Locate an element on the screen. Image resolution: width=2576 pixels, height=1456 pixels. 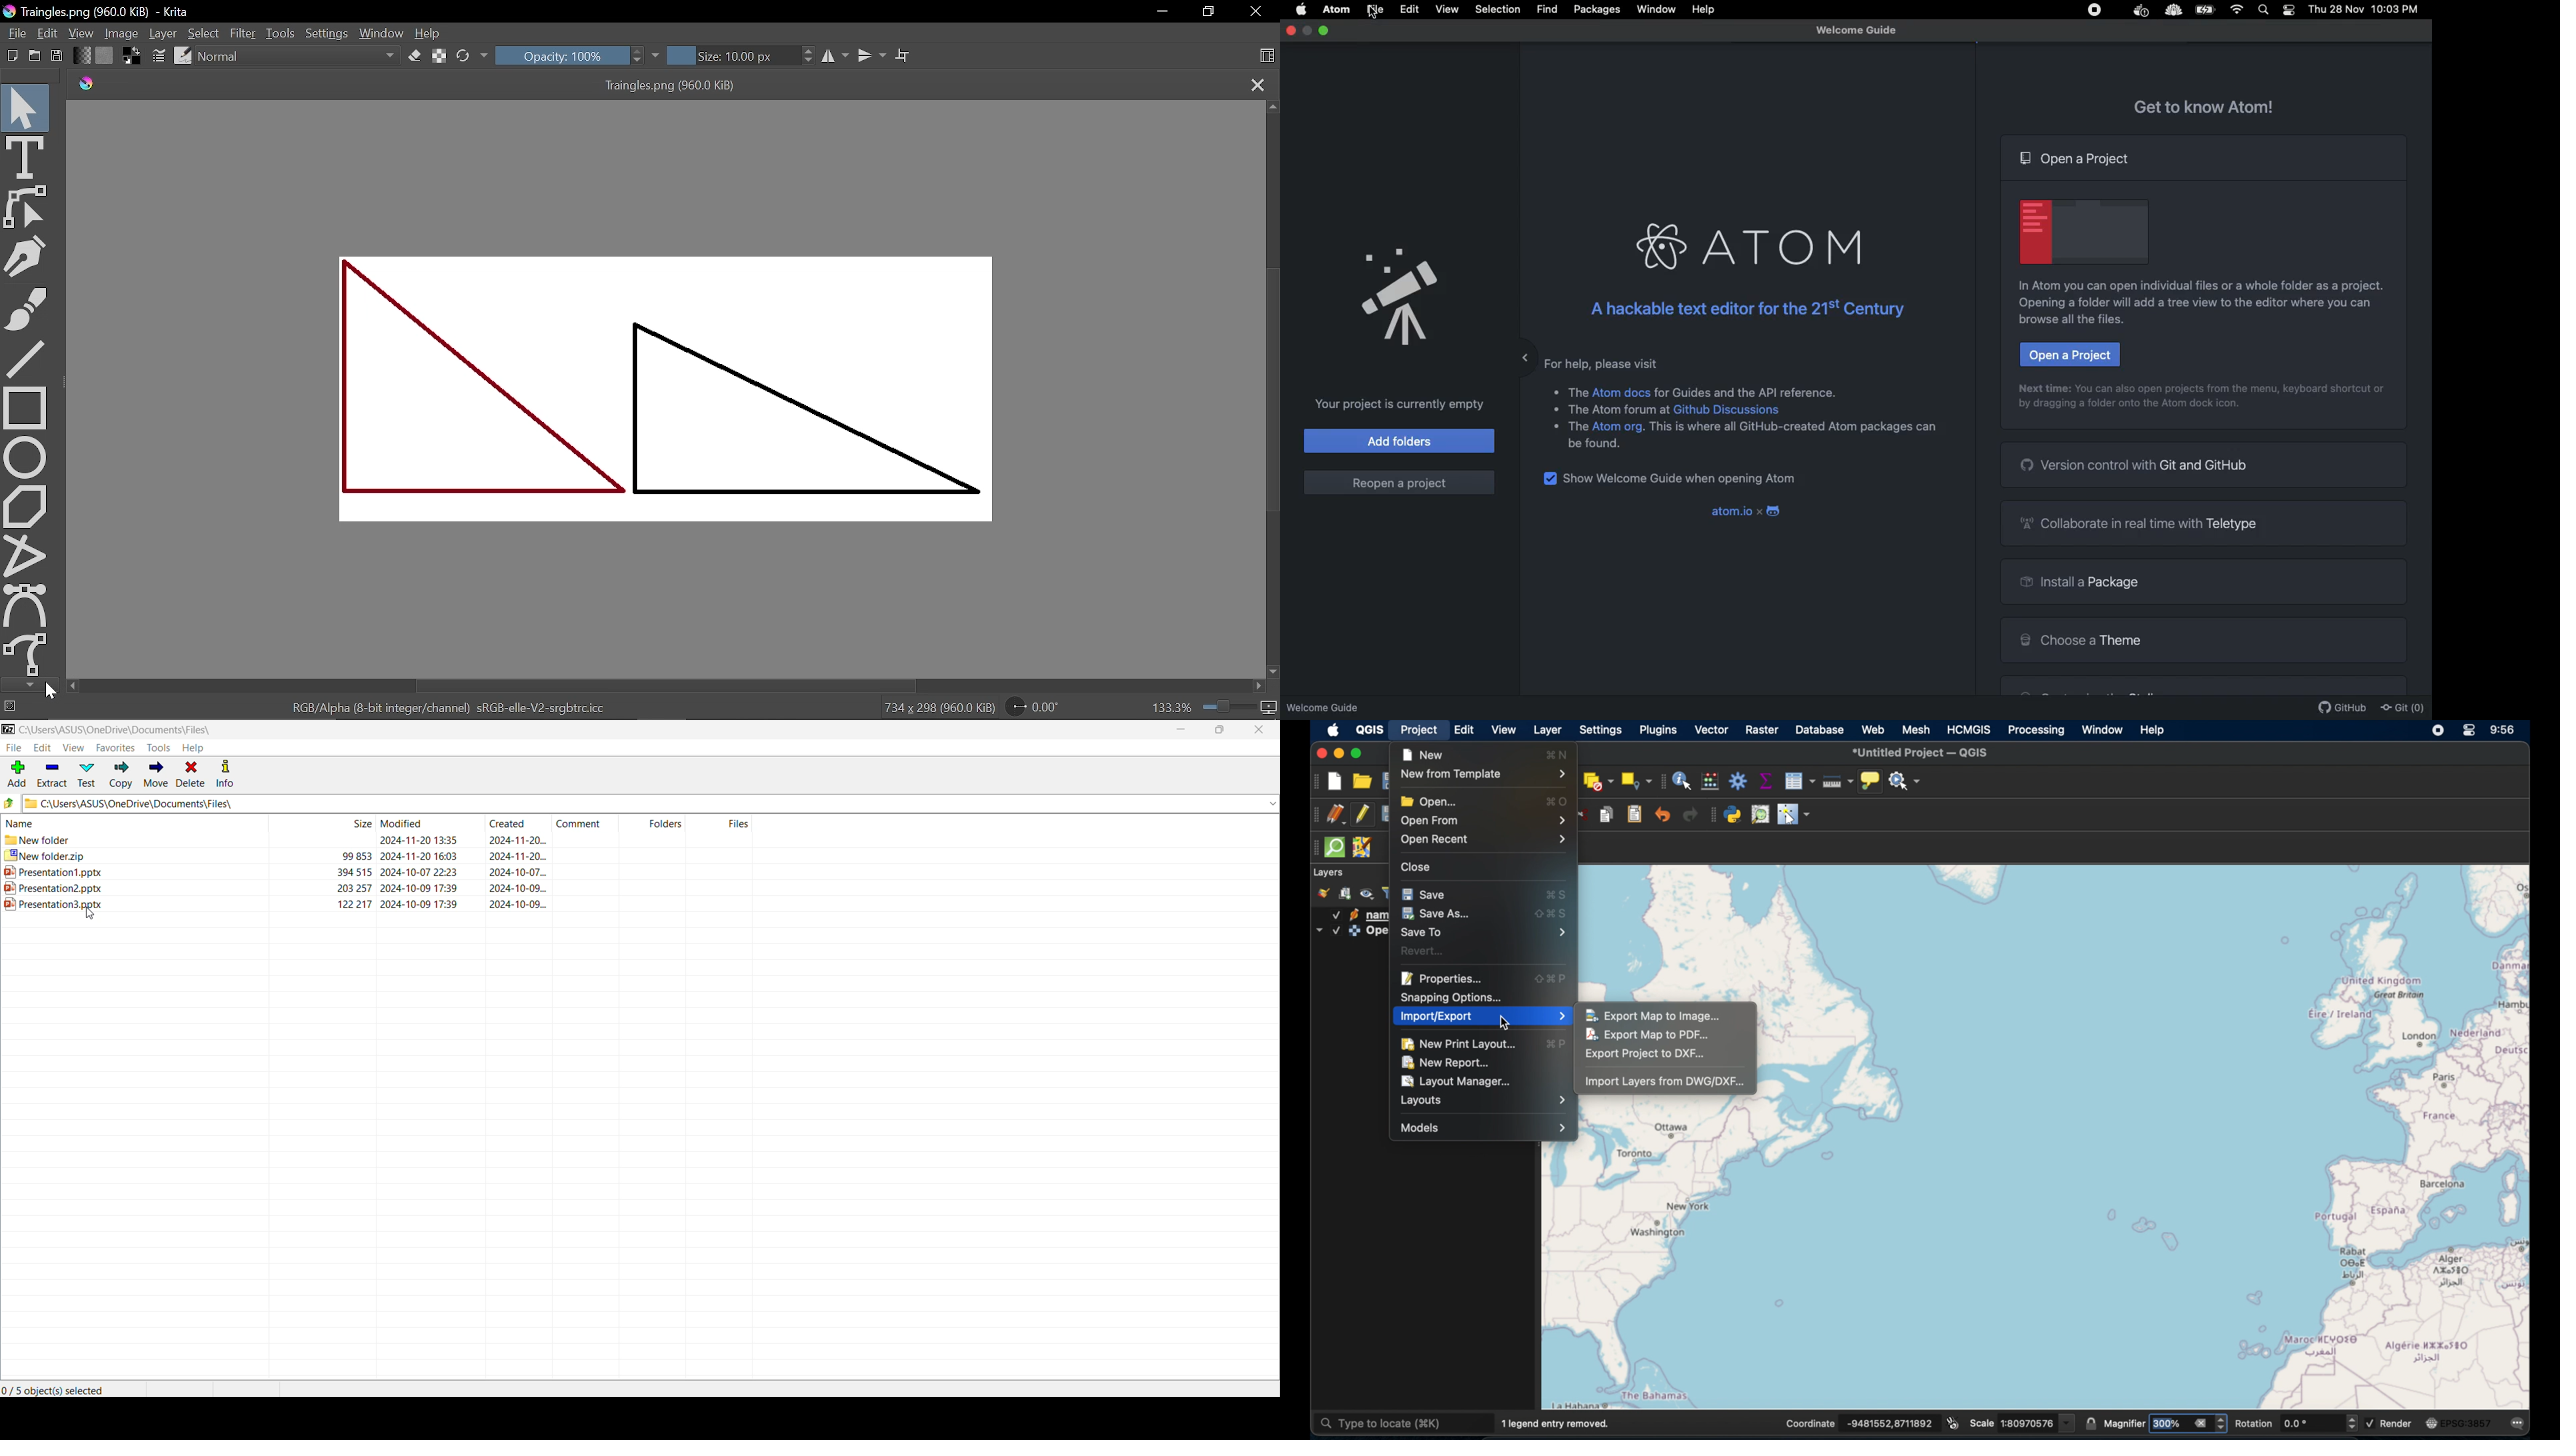
toolbox is located at coordinates (1738, 781).